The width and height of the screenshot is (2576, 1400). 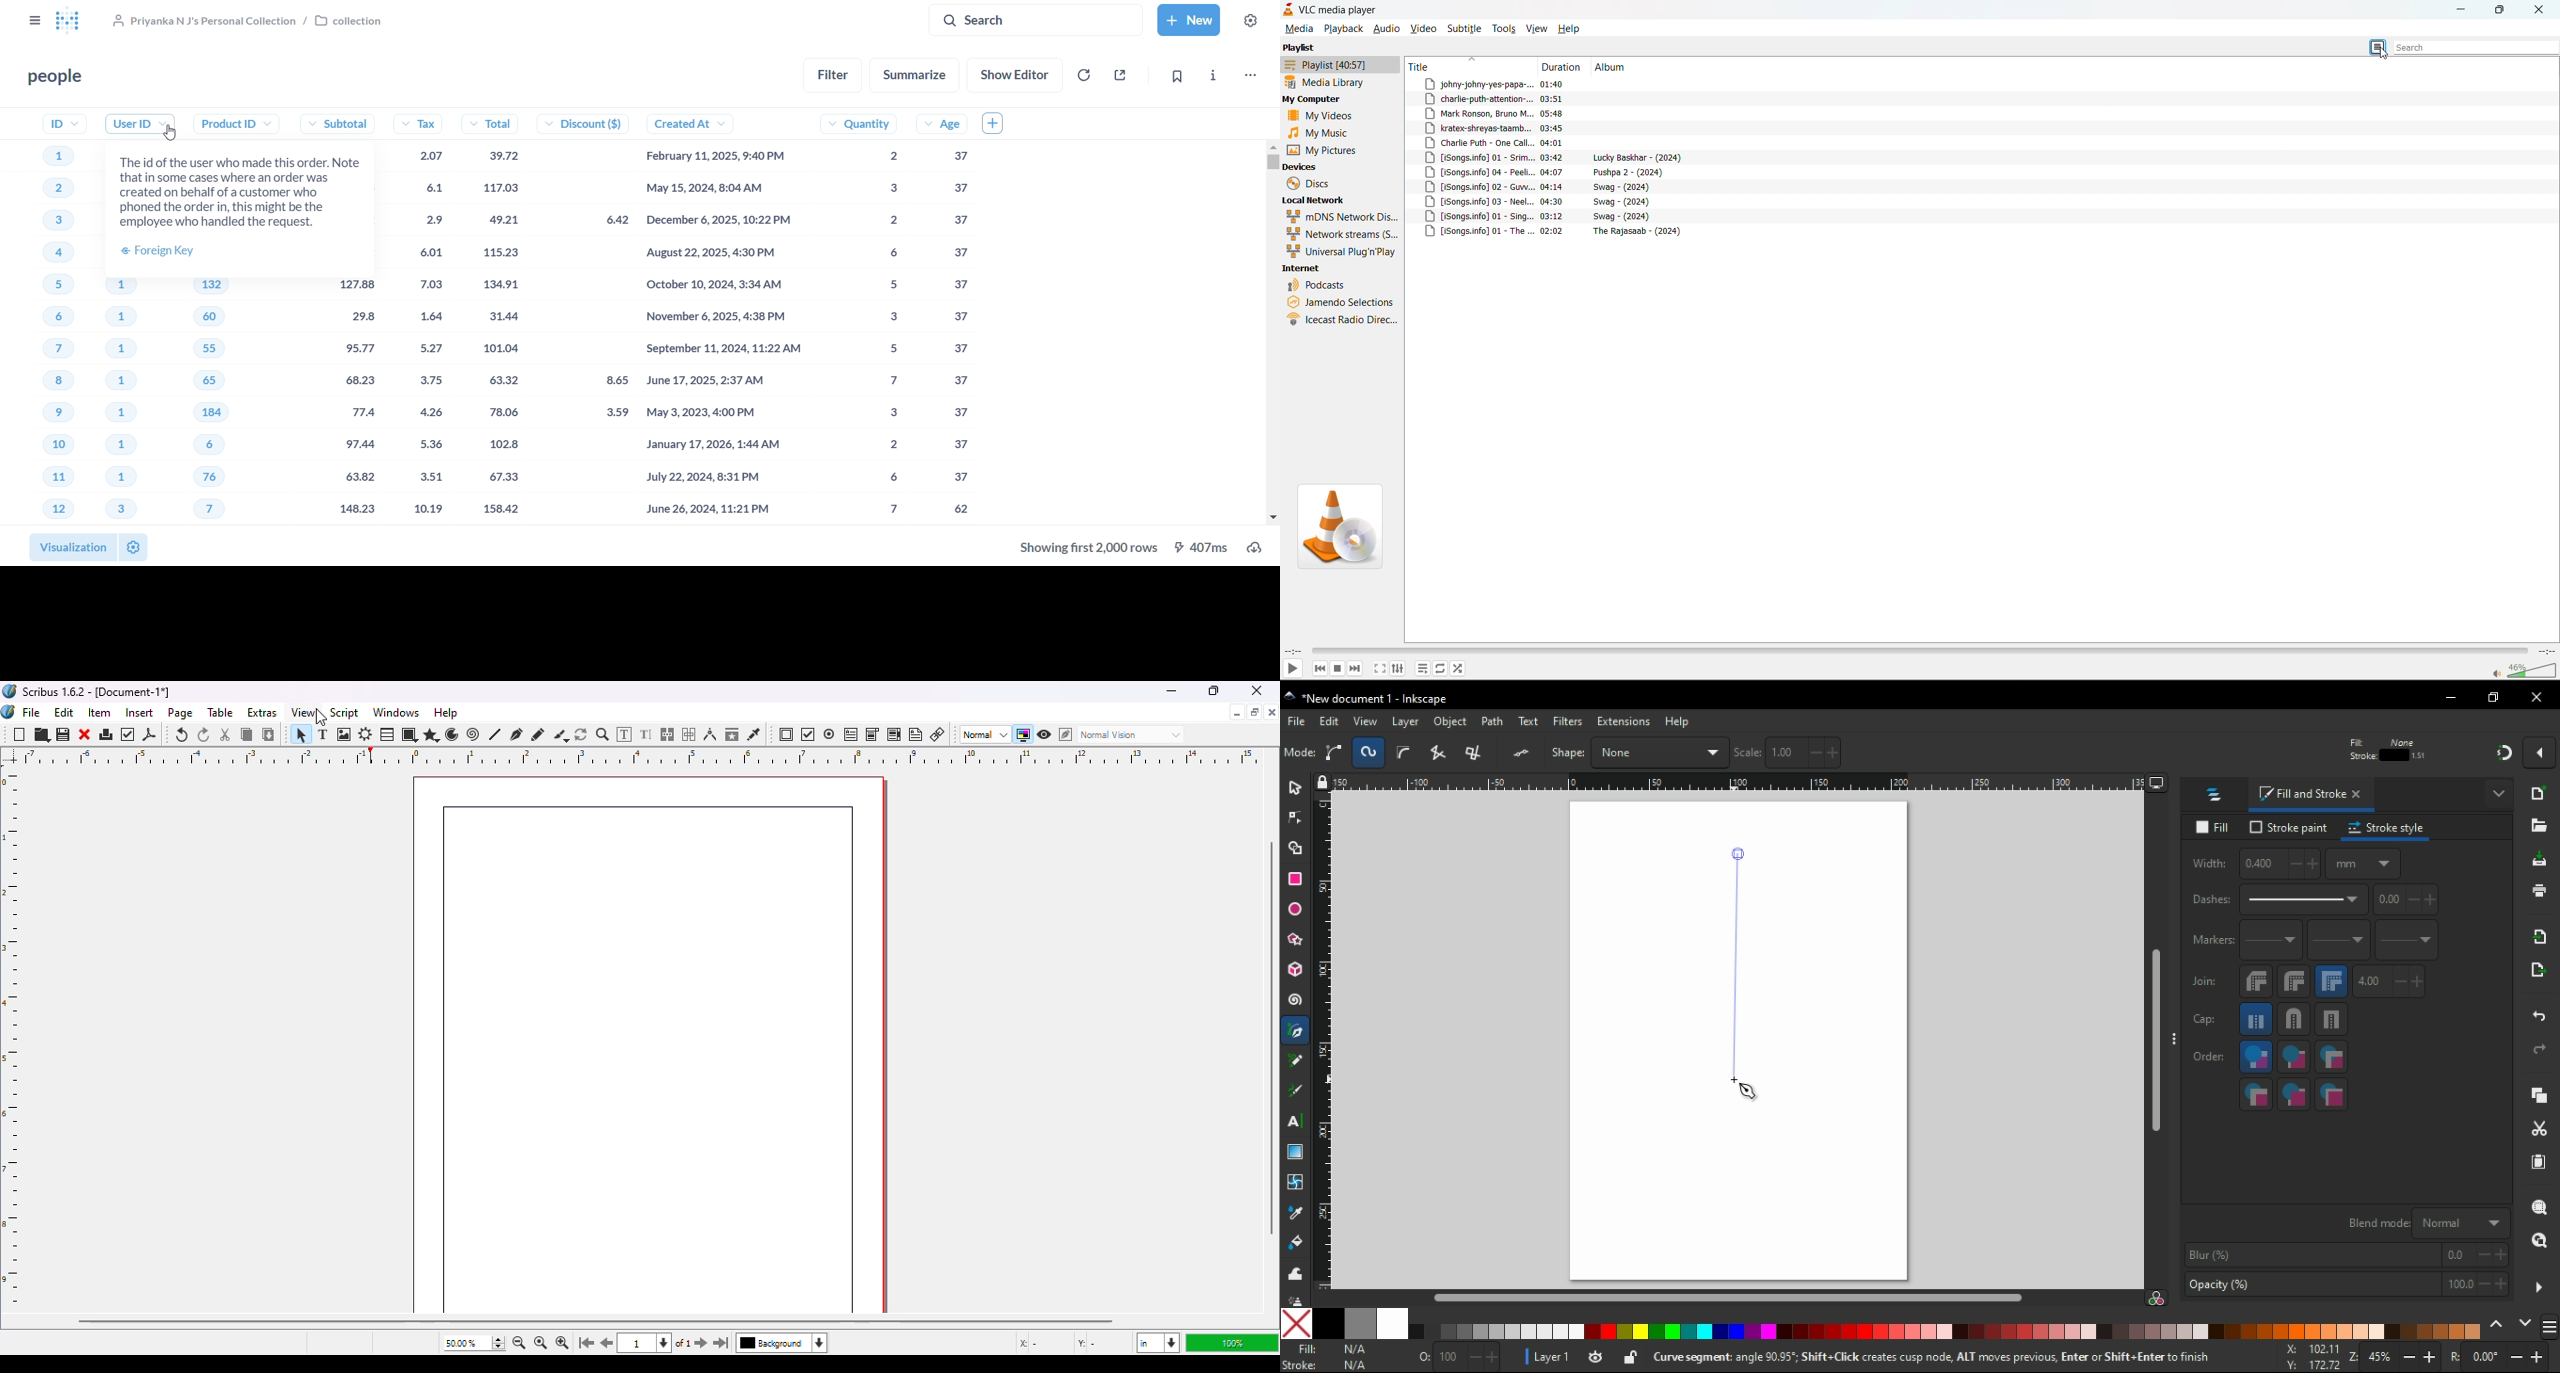 I want to click on loop, so click(x=1438, y=669).